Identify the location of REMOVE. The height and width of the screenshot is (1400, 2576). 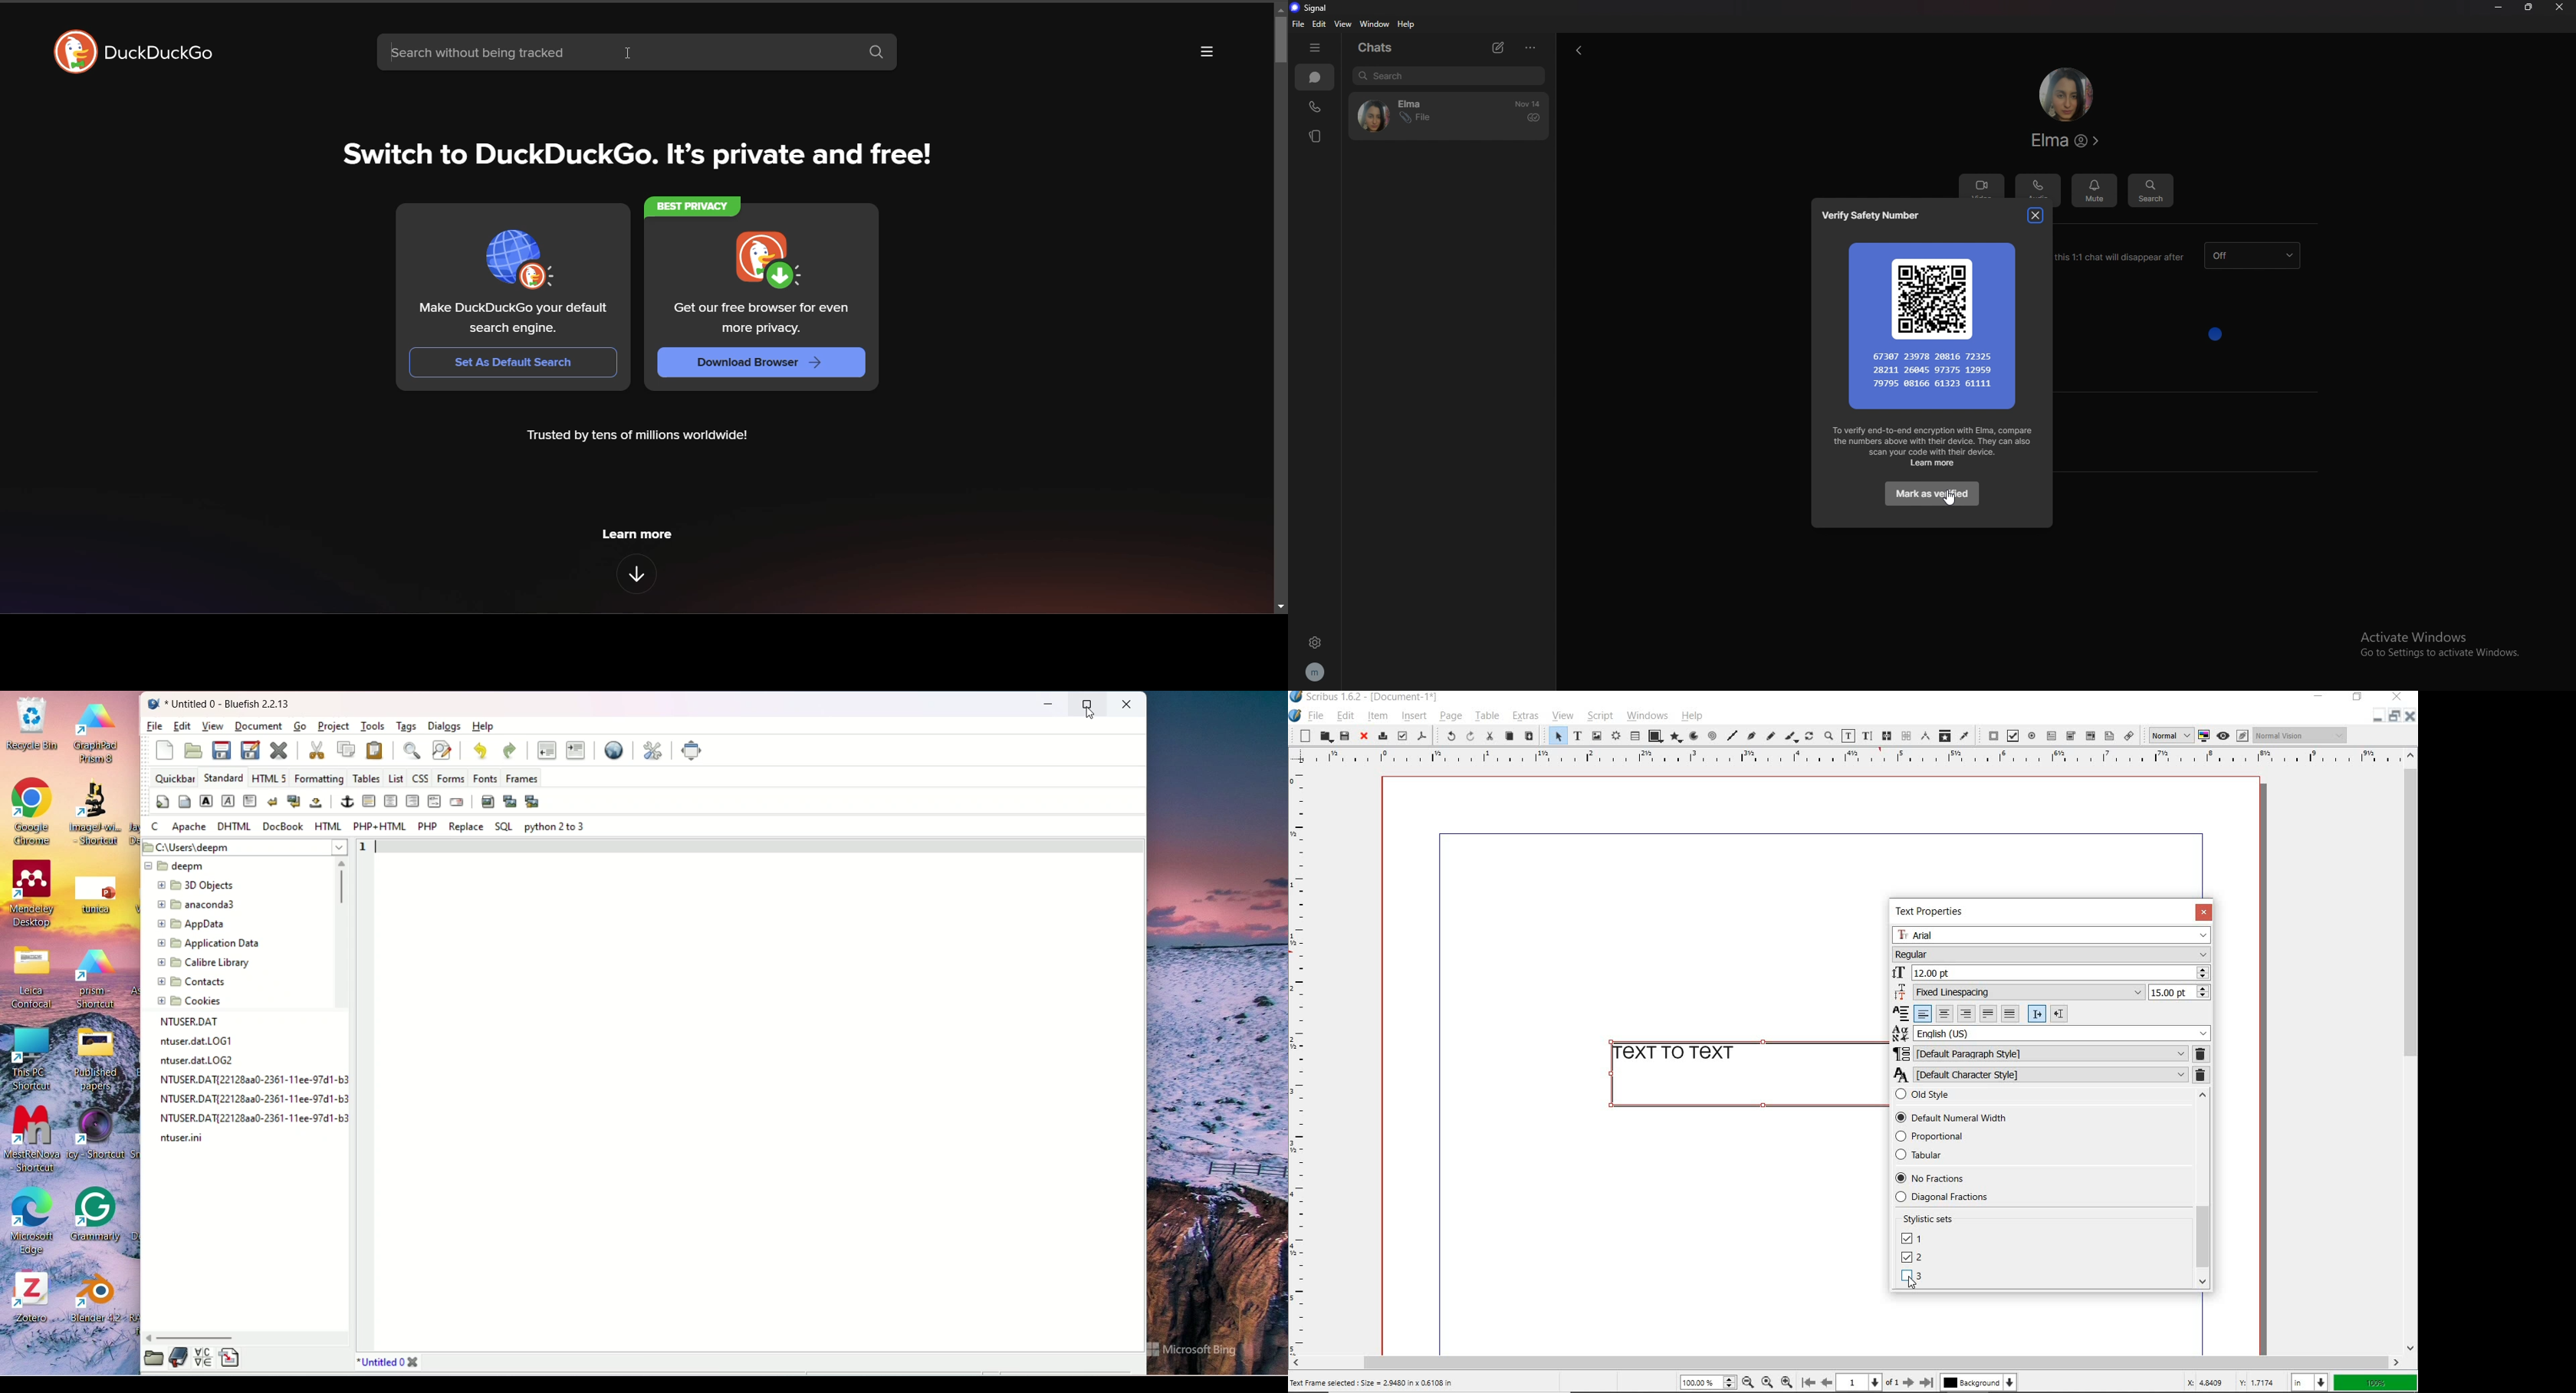
(2201, 1065).